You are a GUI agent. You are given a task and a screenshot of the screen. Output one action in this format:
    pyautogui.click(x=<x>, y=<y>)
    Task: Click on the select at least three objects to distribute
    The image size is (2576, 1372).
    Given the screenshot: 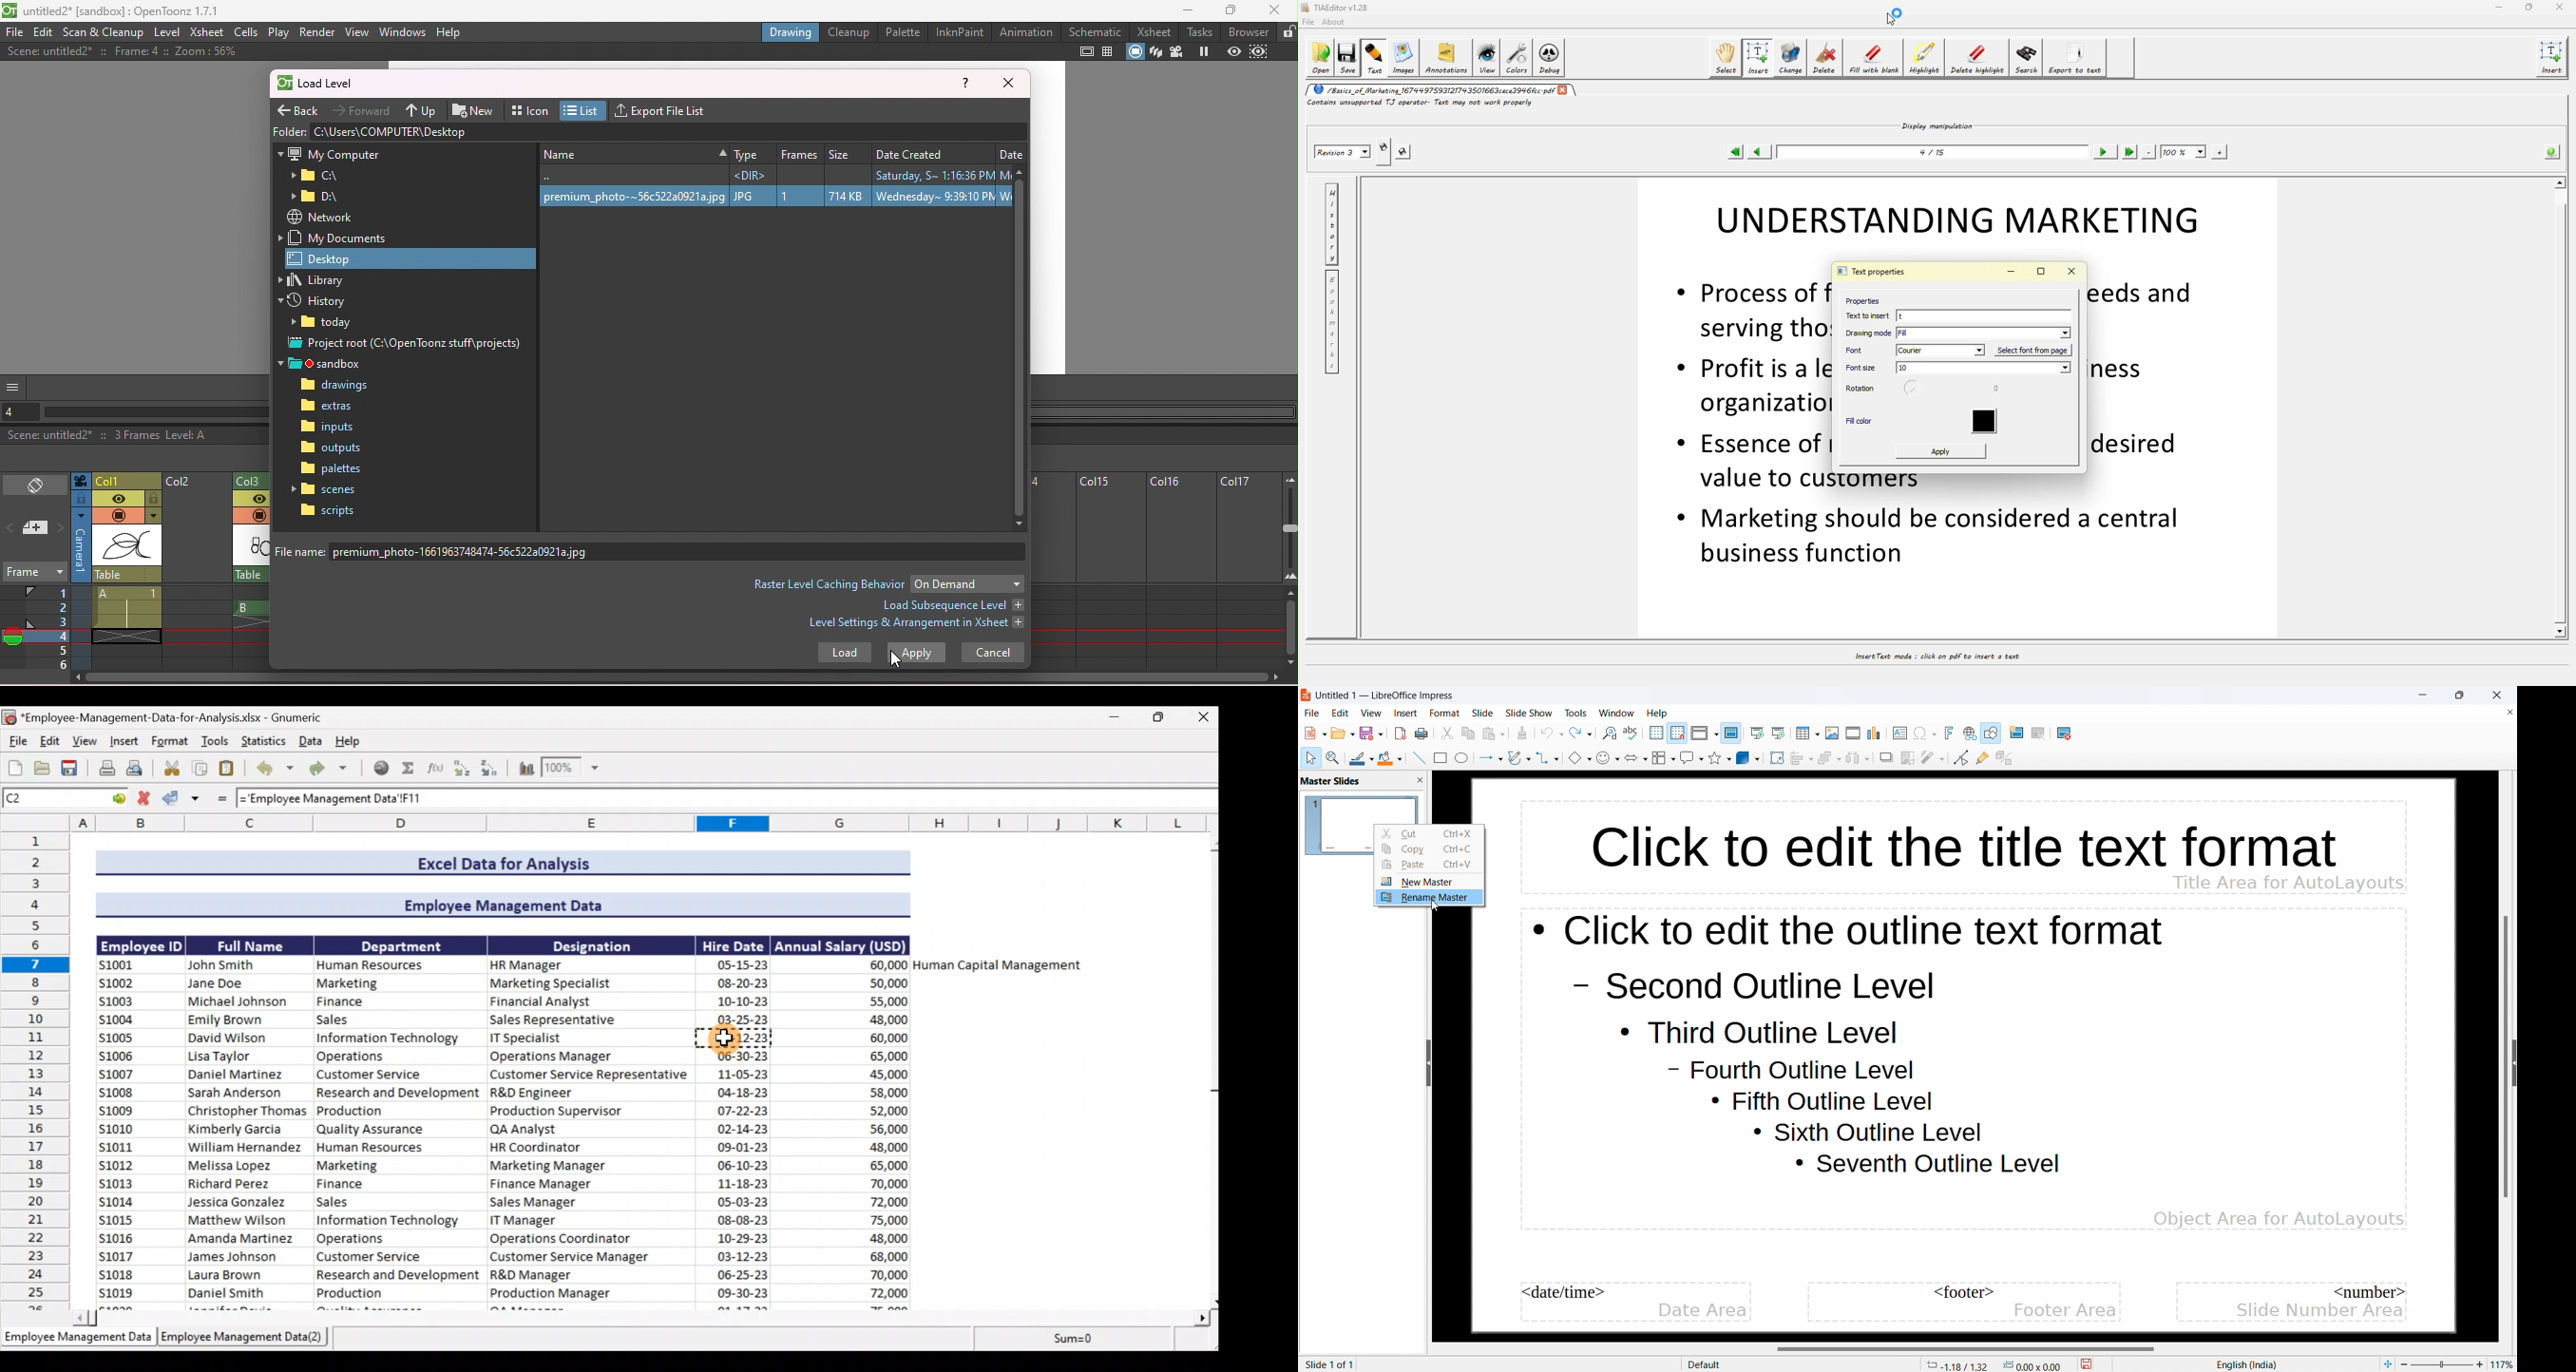 What is the action you would take?
    pyautogui.click(x=1858, y=758)
    